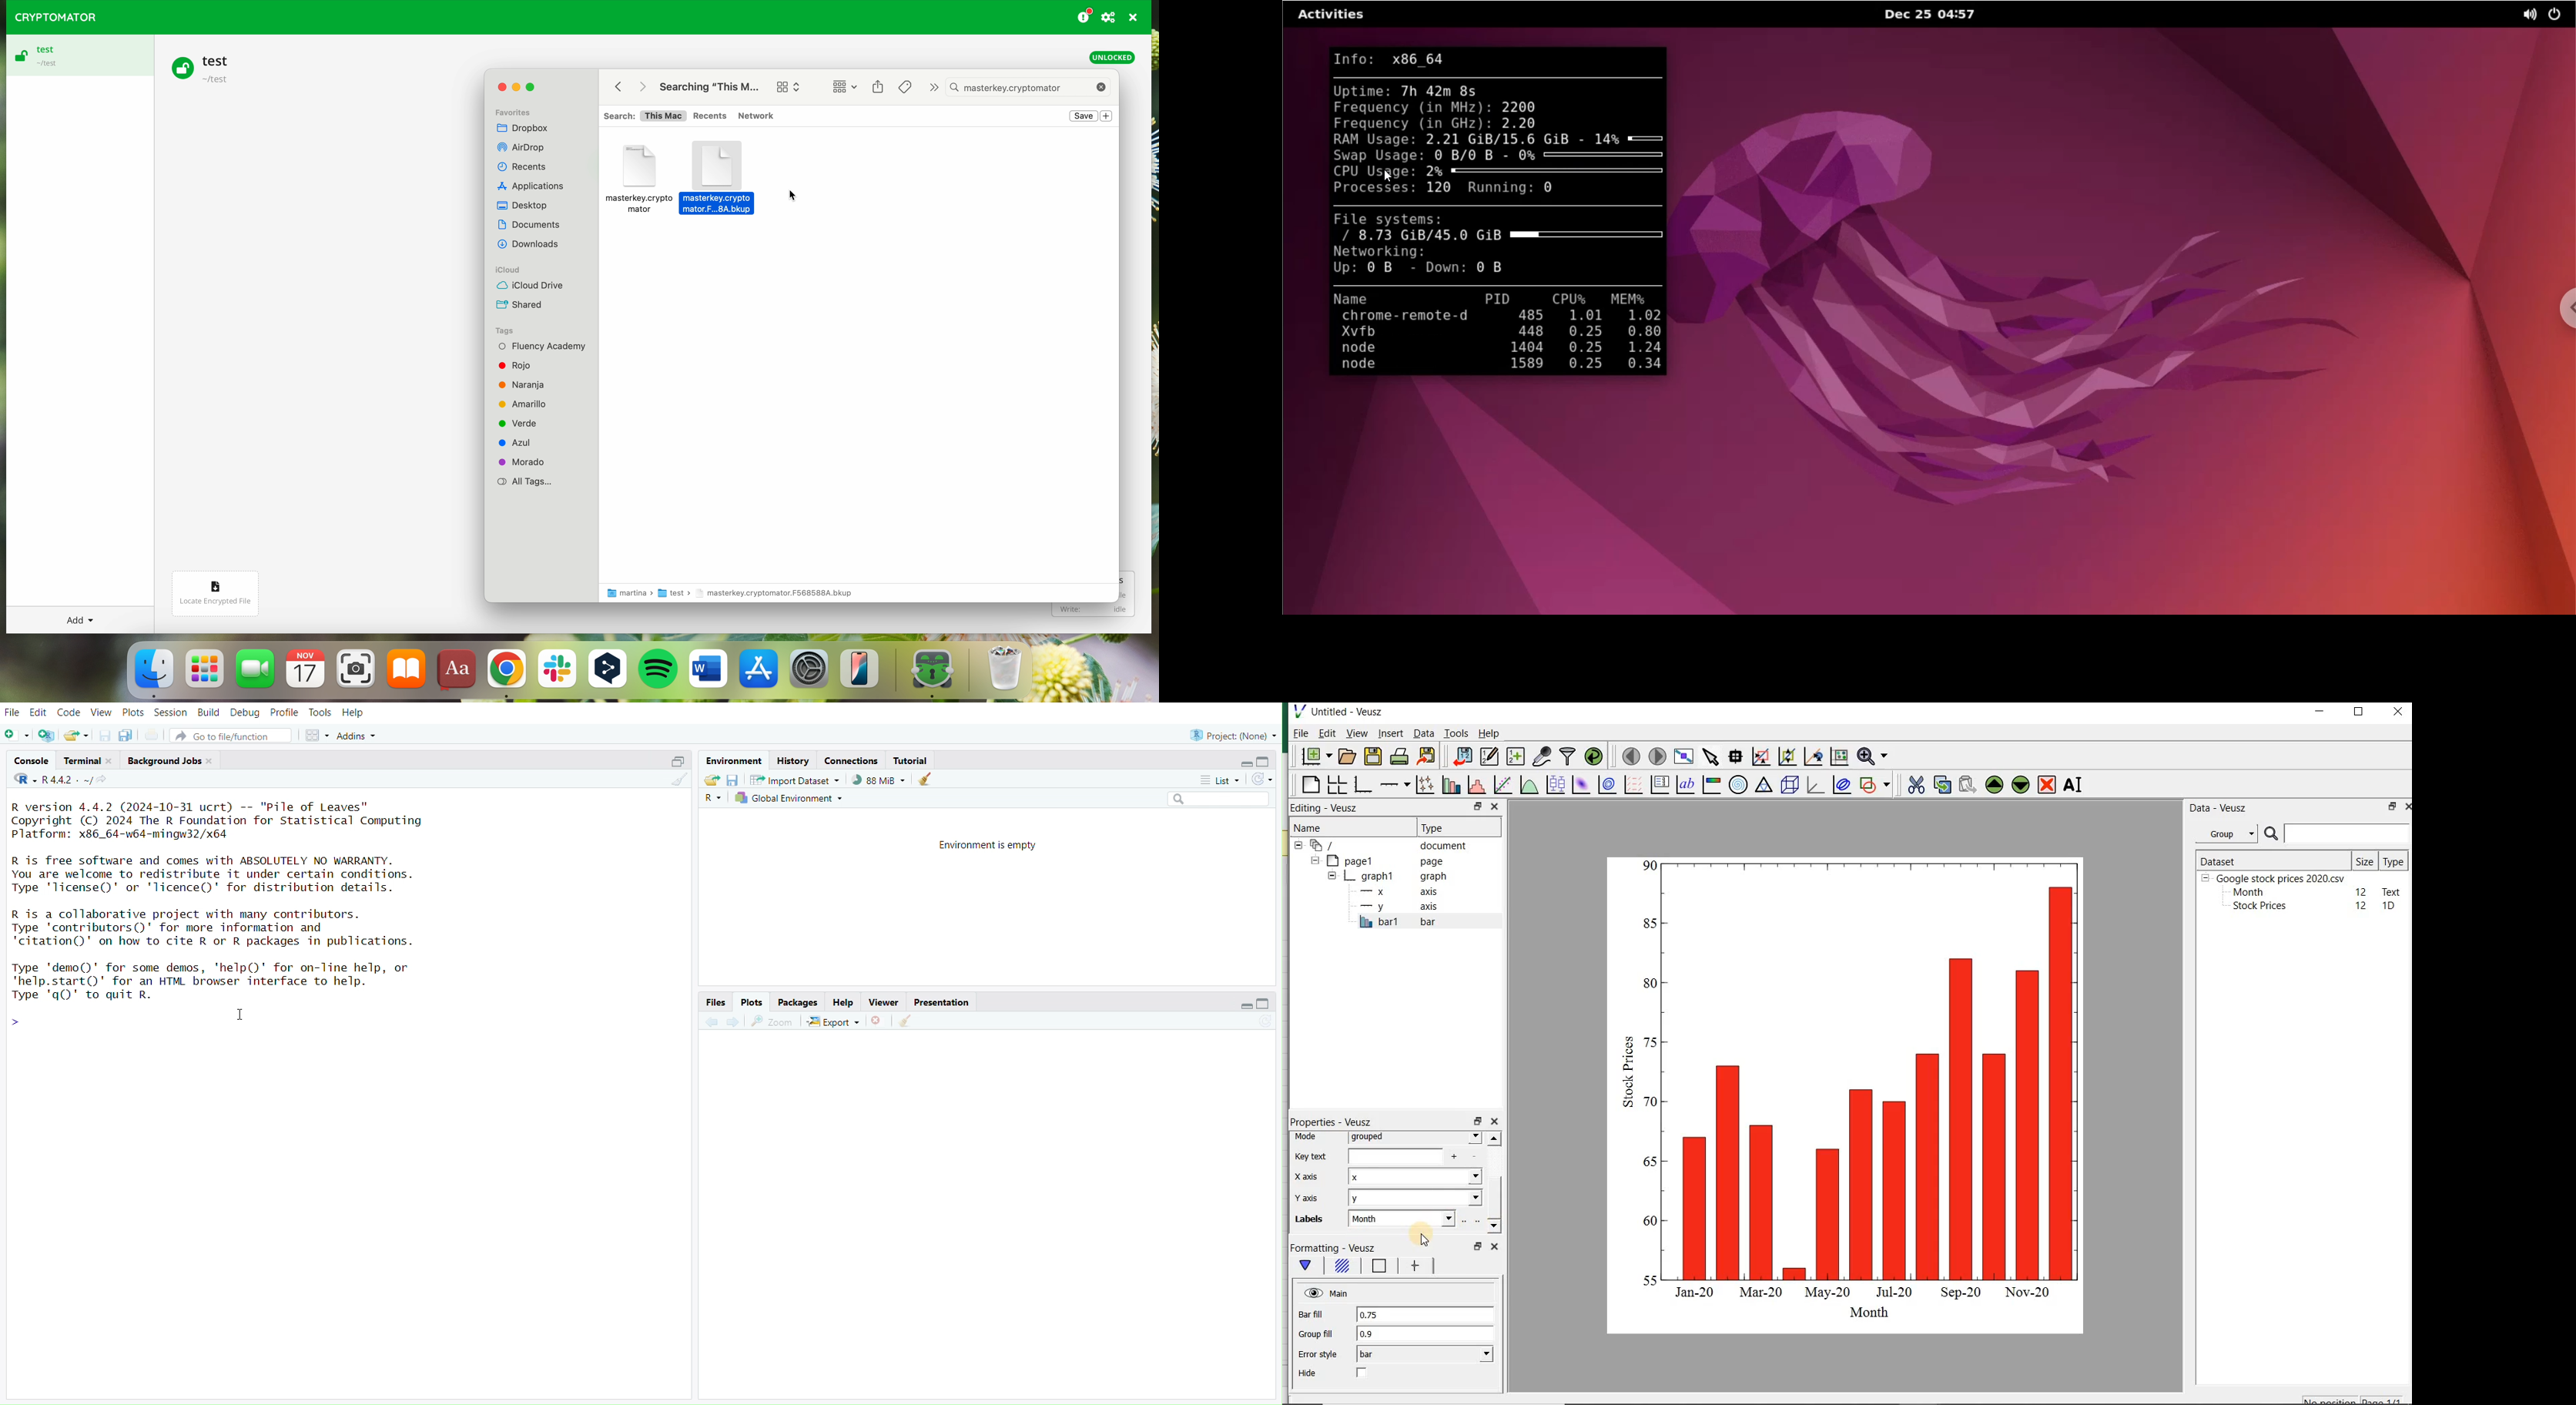  I want to click on Code, so click(68, 713).